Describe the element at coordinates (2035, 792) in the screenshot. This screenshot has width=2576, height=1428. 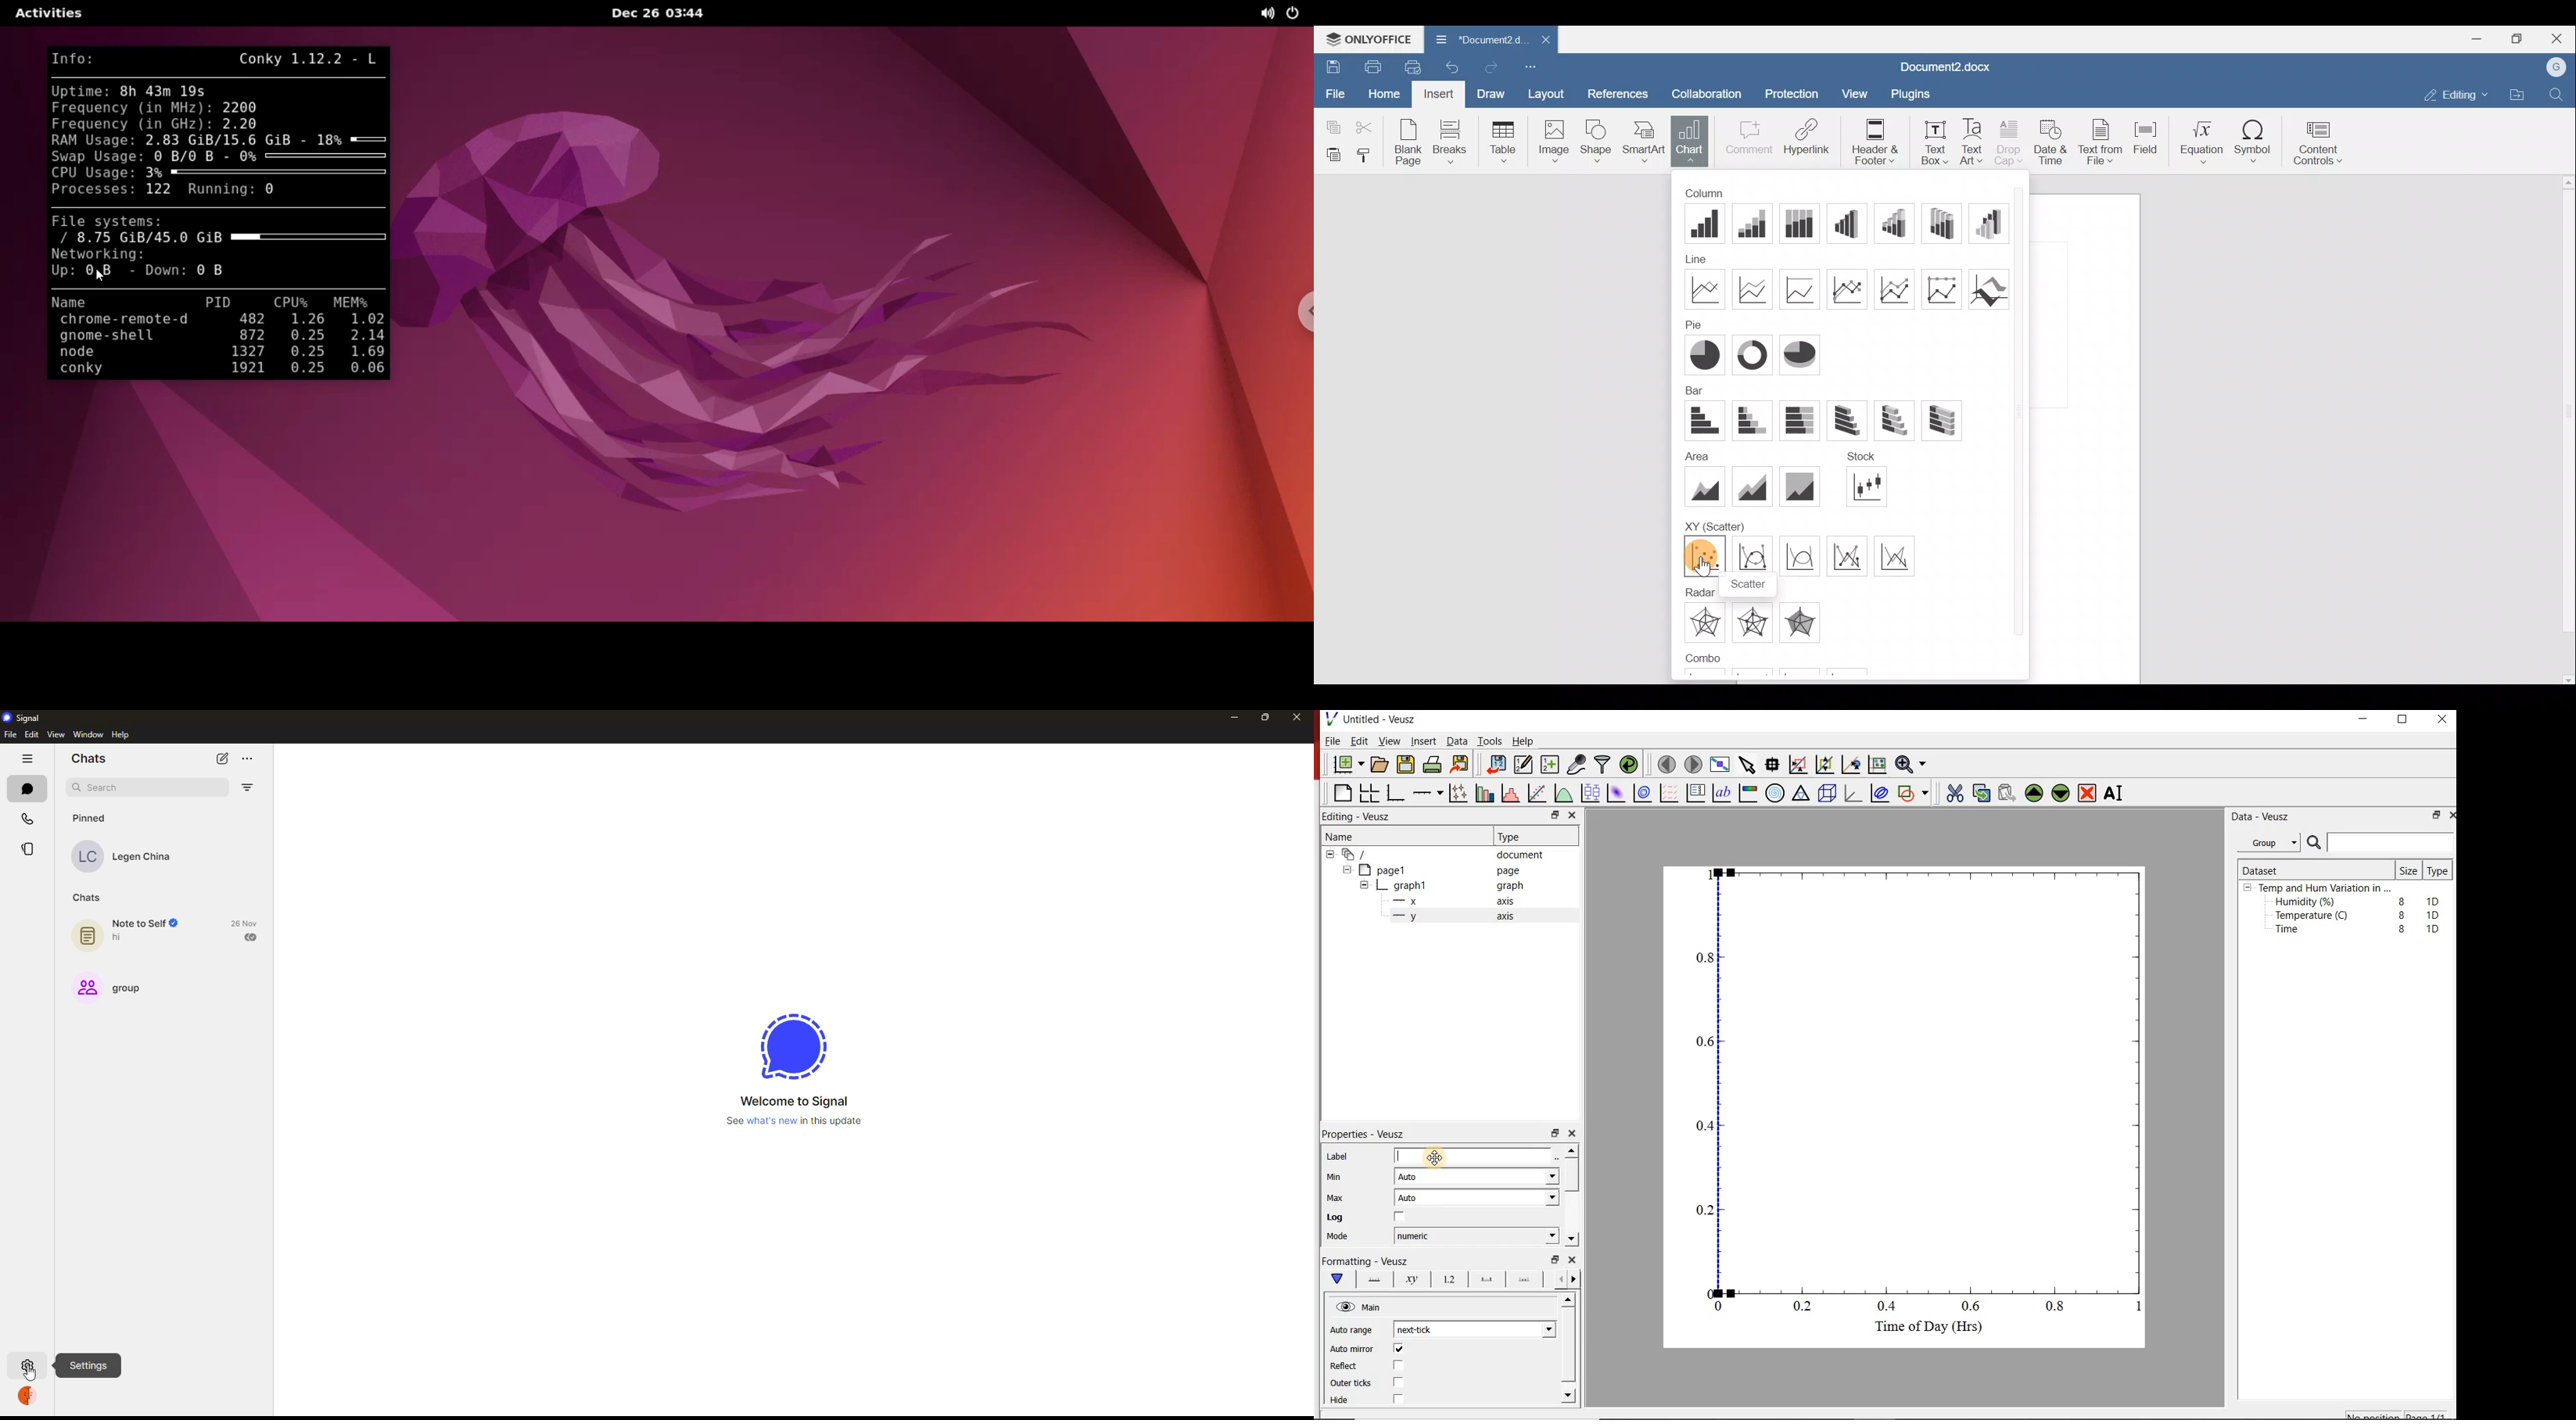
I see `Move the selected widget up` at that location.